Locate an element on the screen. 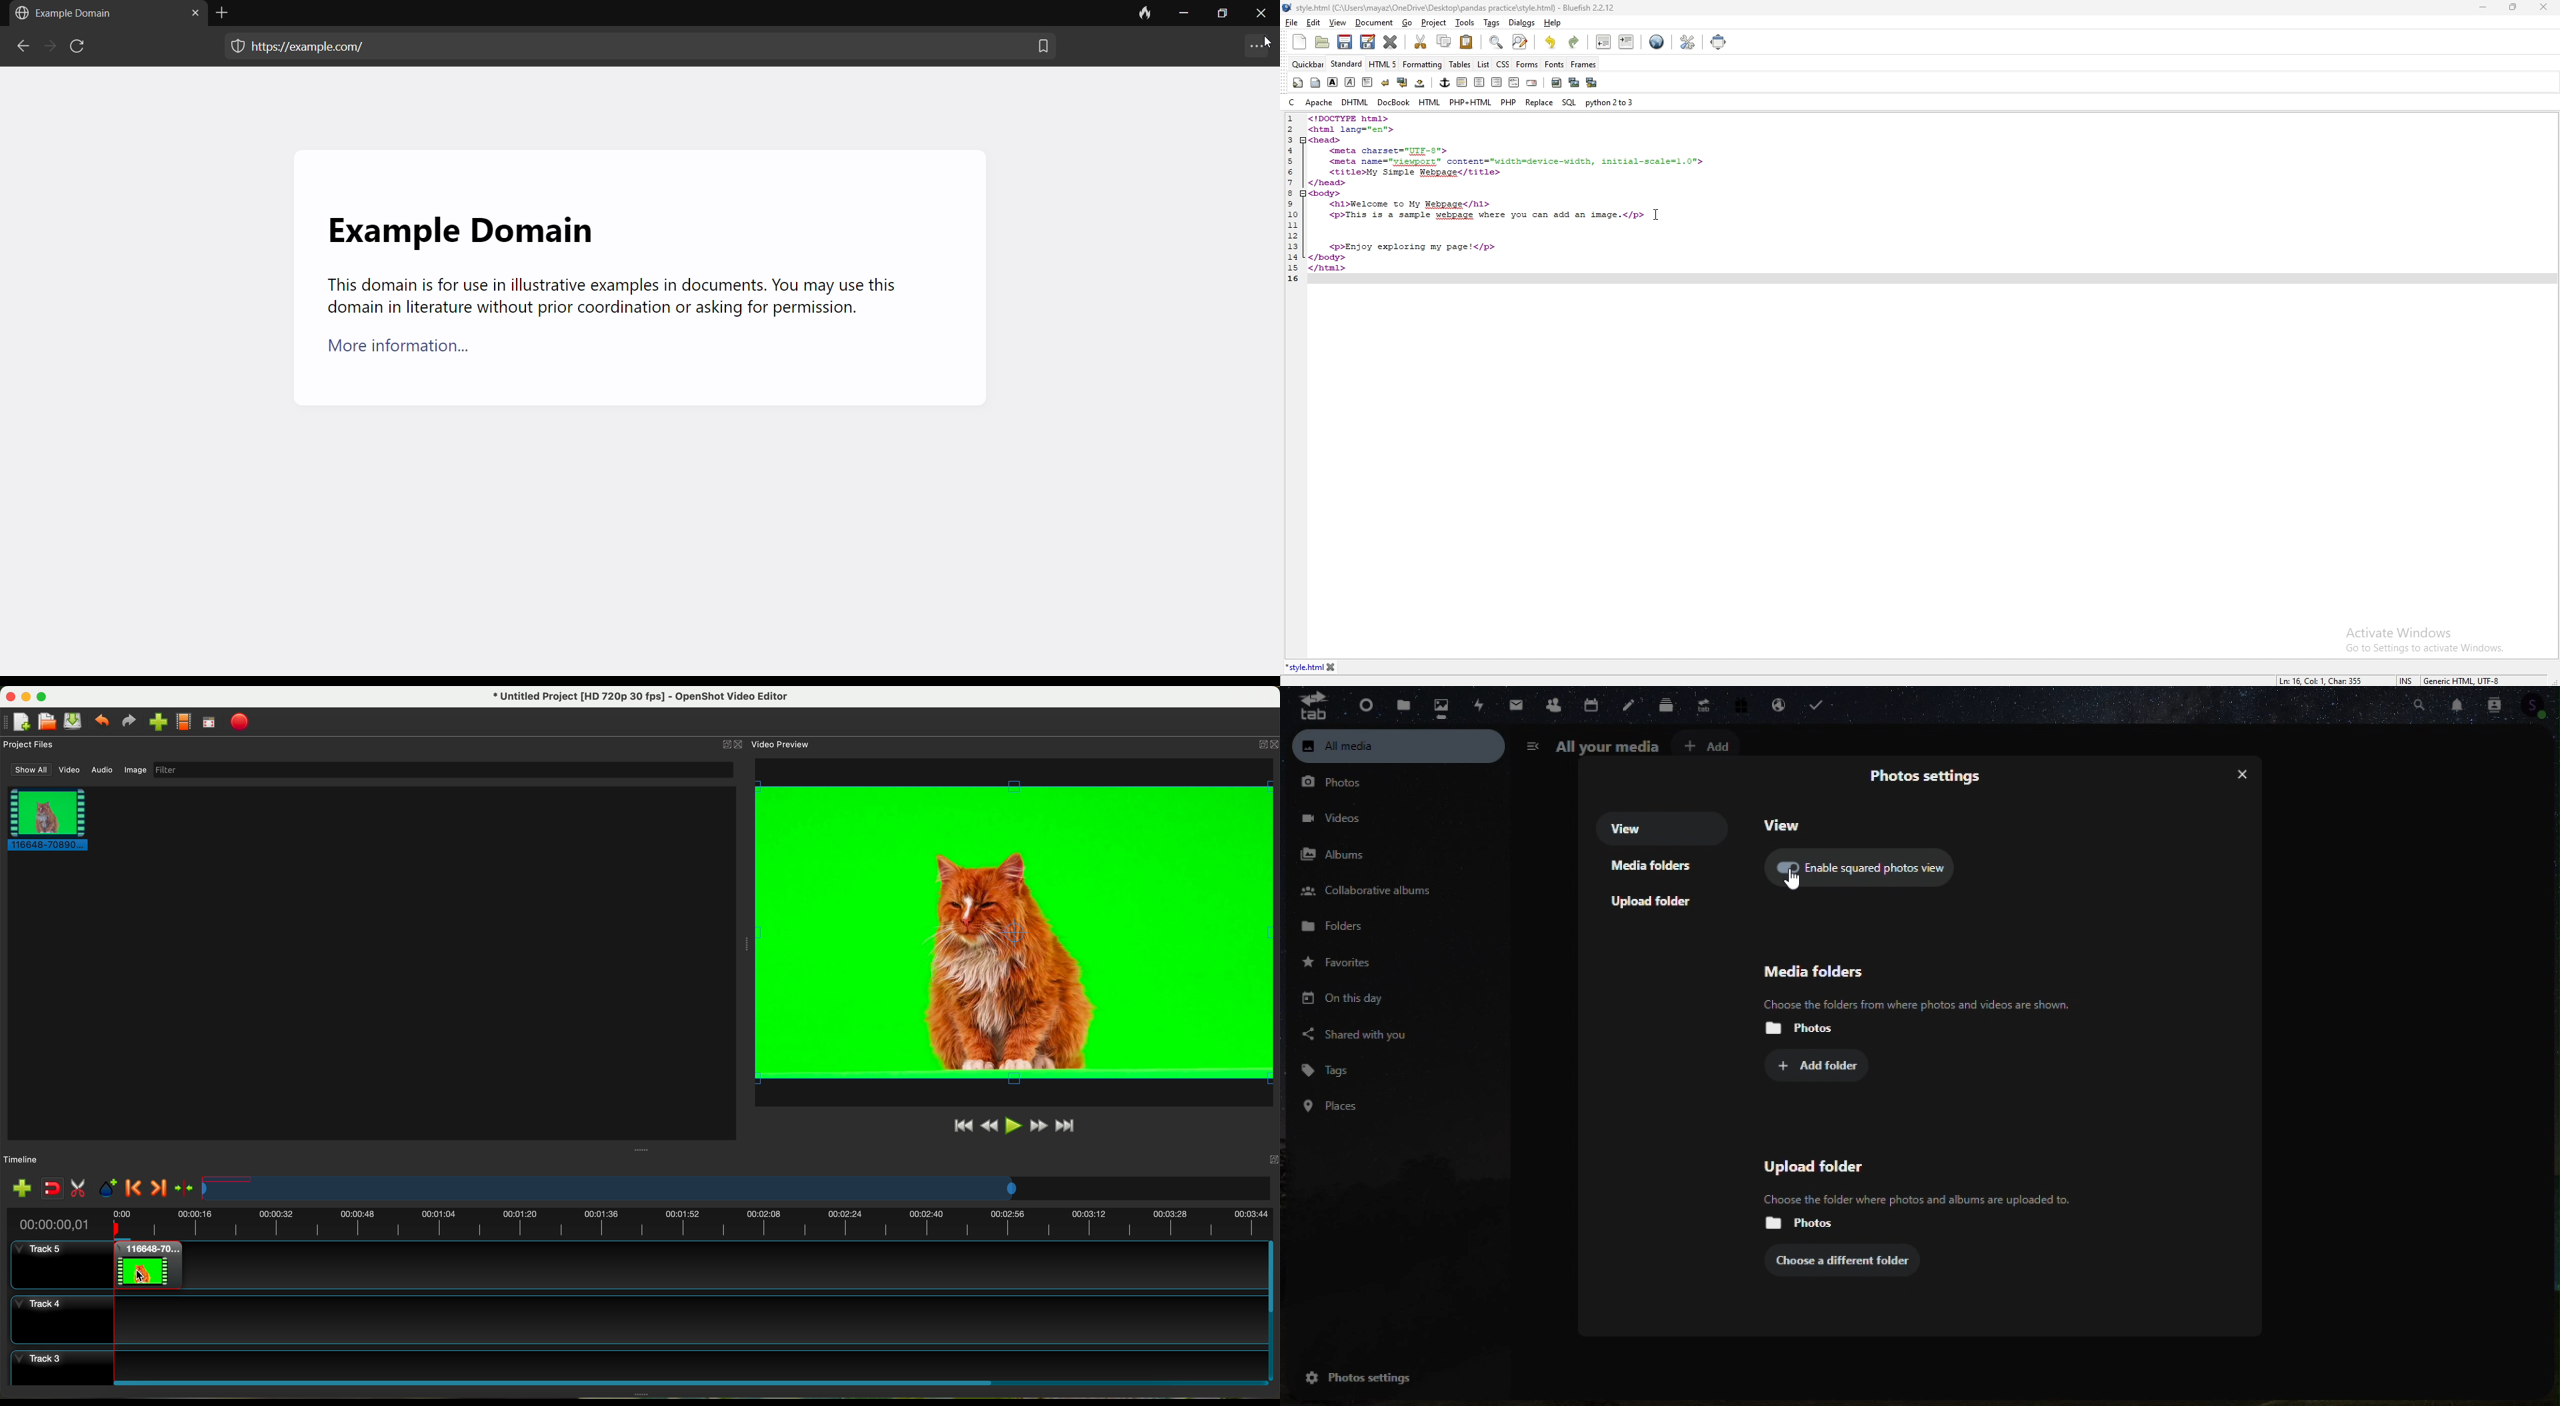  <meta name="yiewport"™ content="width=device-width, initial-scale=1.0"> is located at coordinates (1516, 162).